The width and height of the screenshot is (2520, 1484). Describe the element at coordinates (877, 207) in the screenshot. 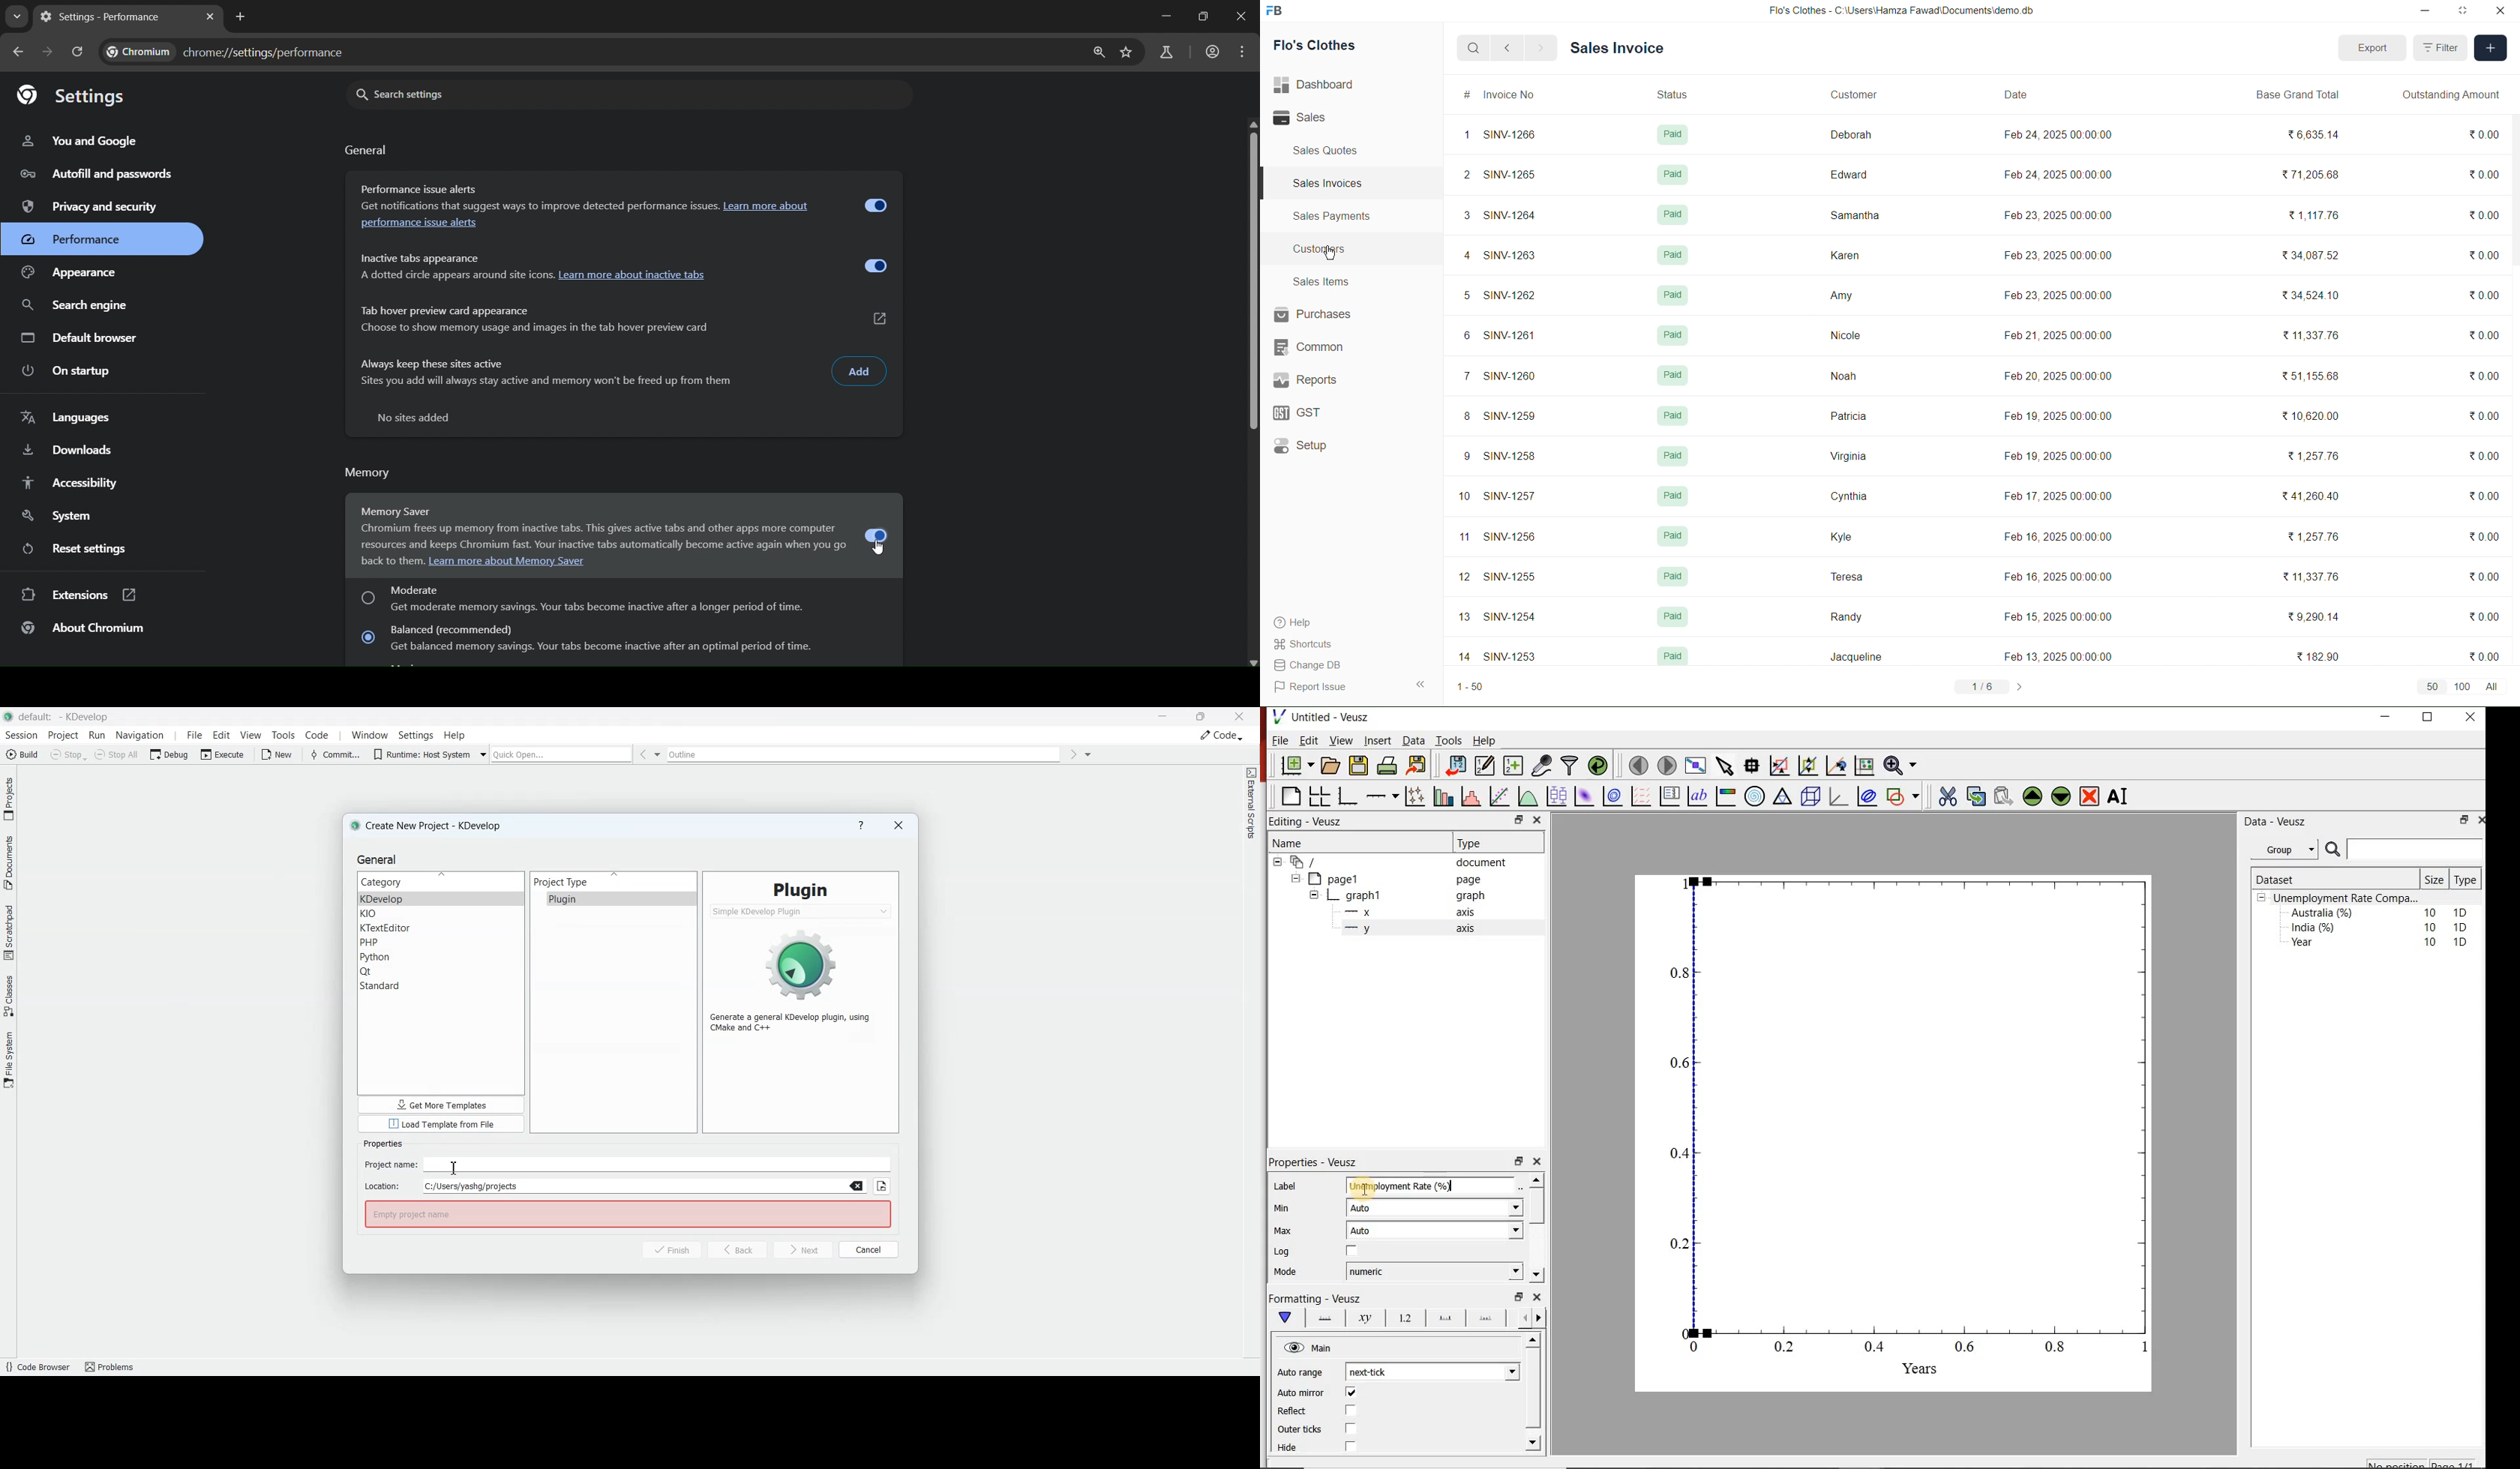

I see `toggle button` at that location.